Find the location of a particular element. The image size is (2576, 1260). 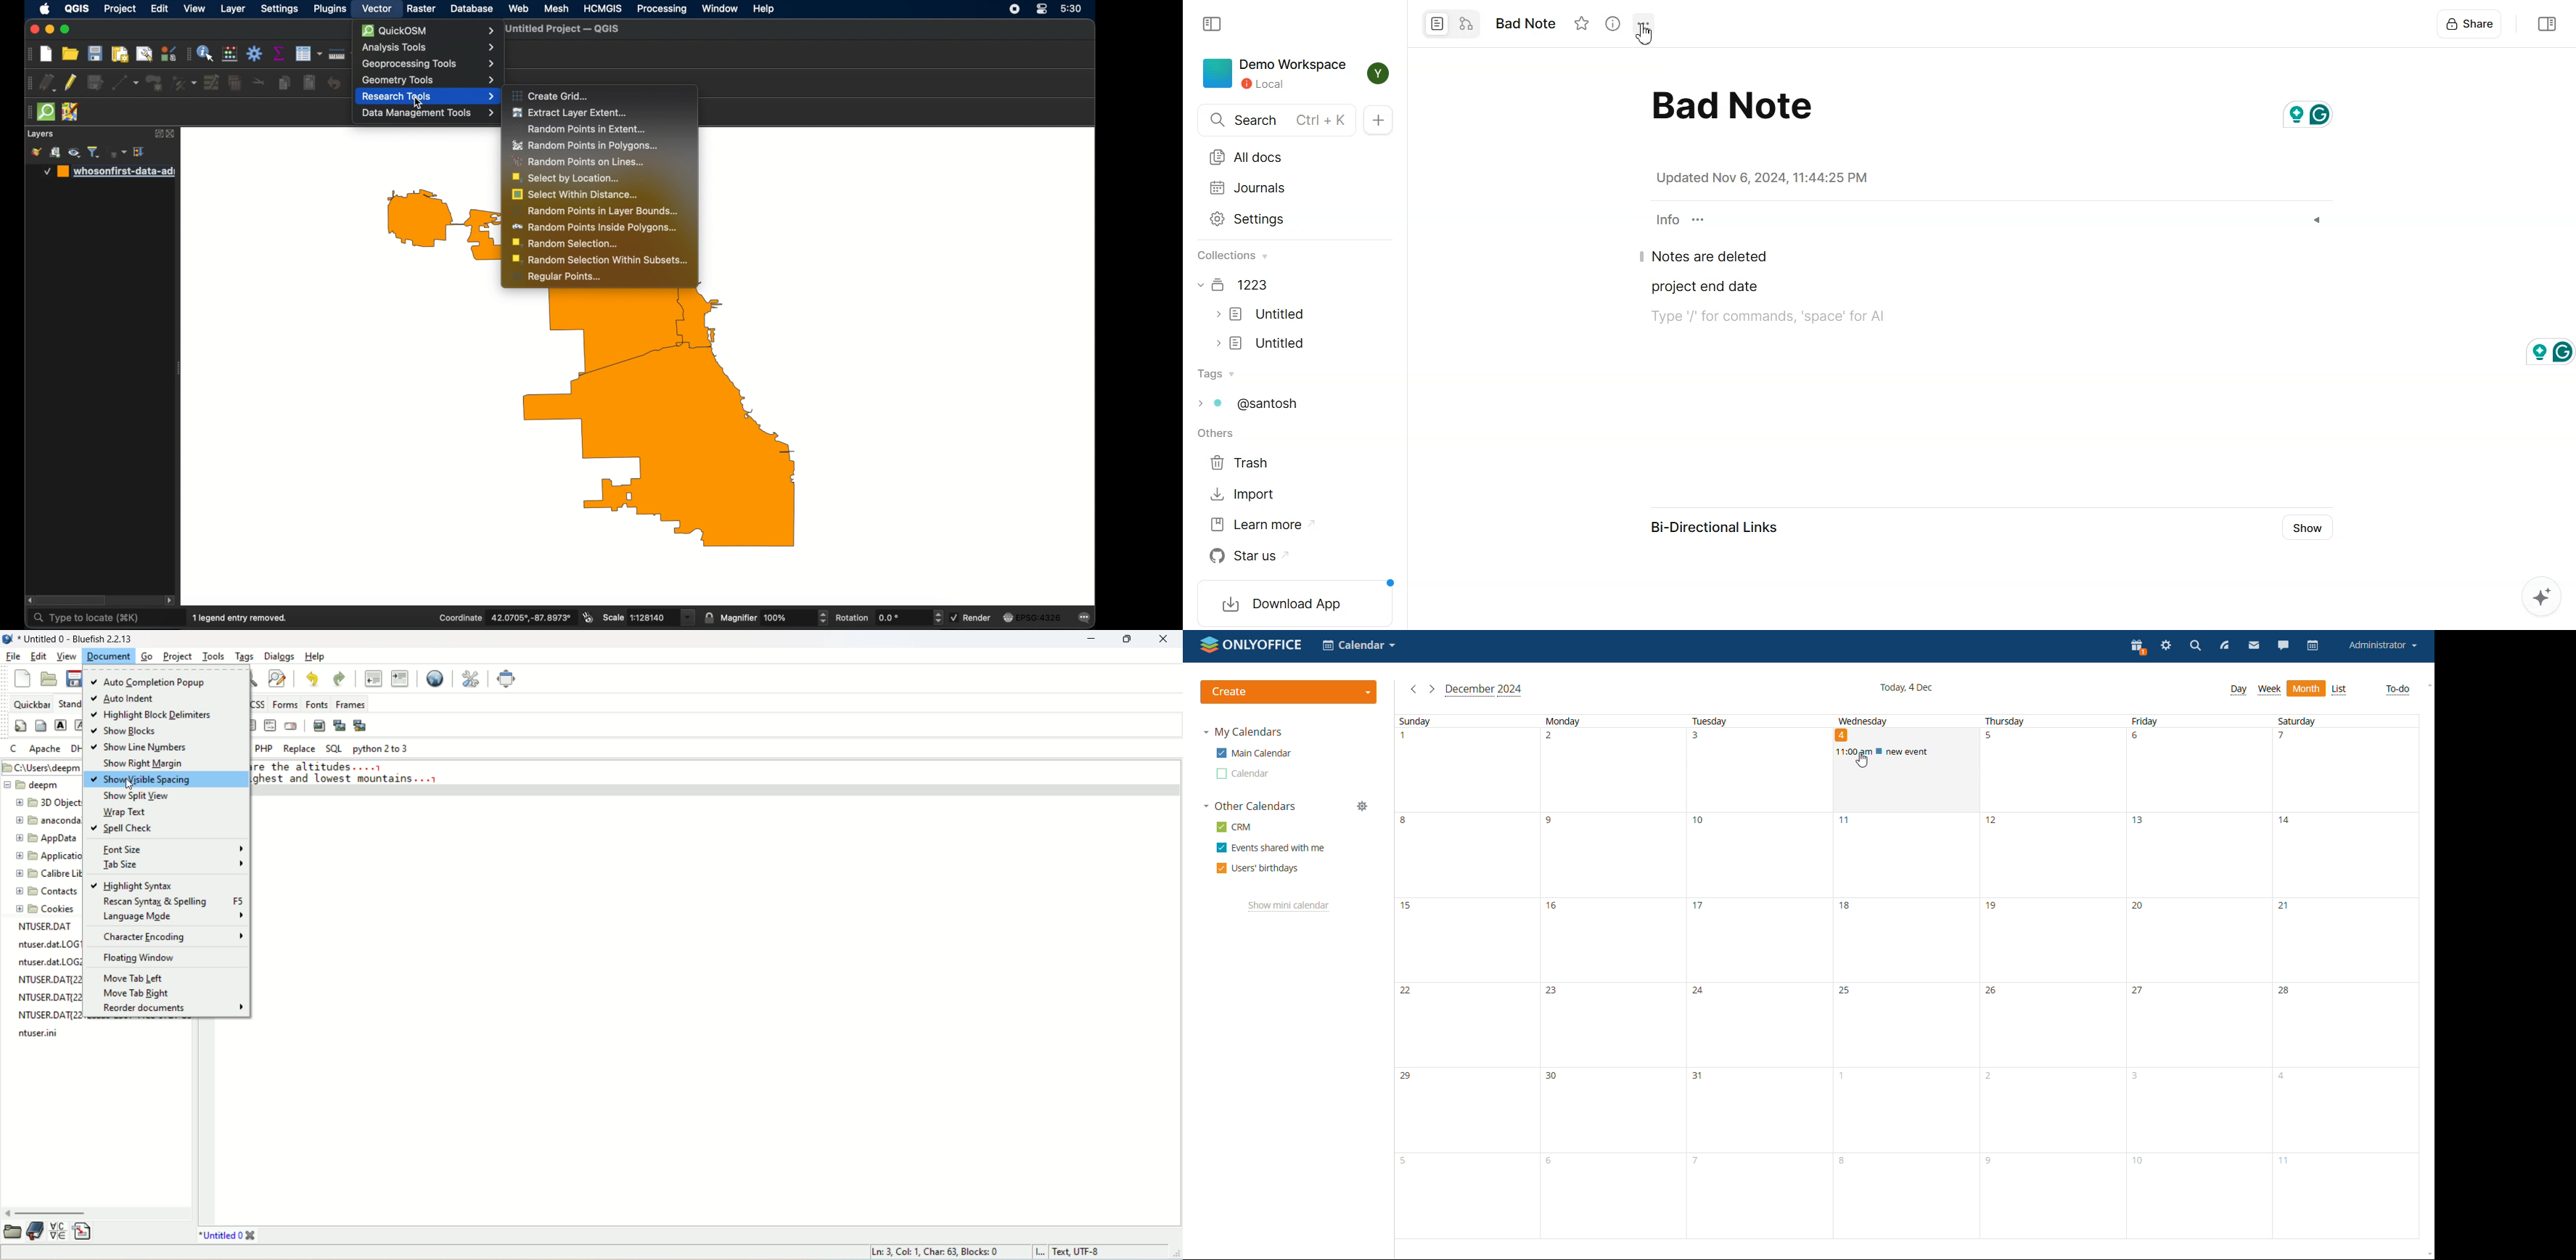

help is located at coordinates (314, 655).